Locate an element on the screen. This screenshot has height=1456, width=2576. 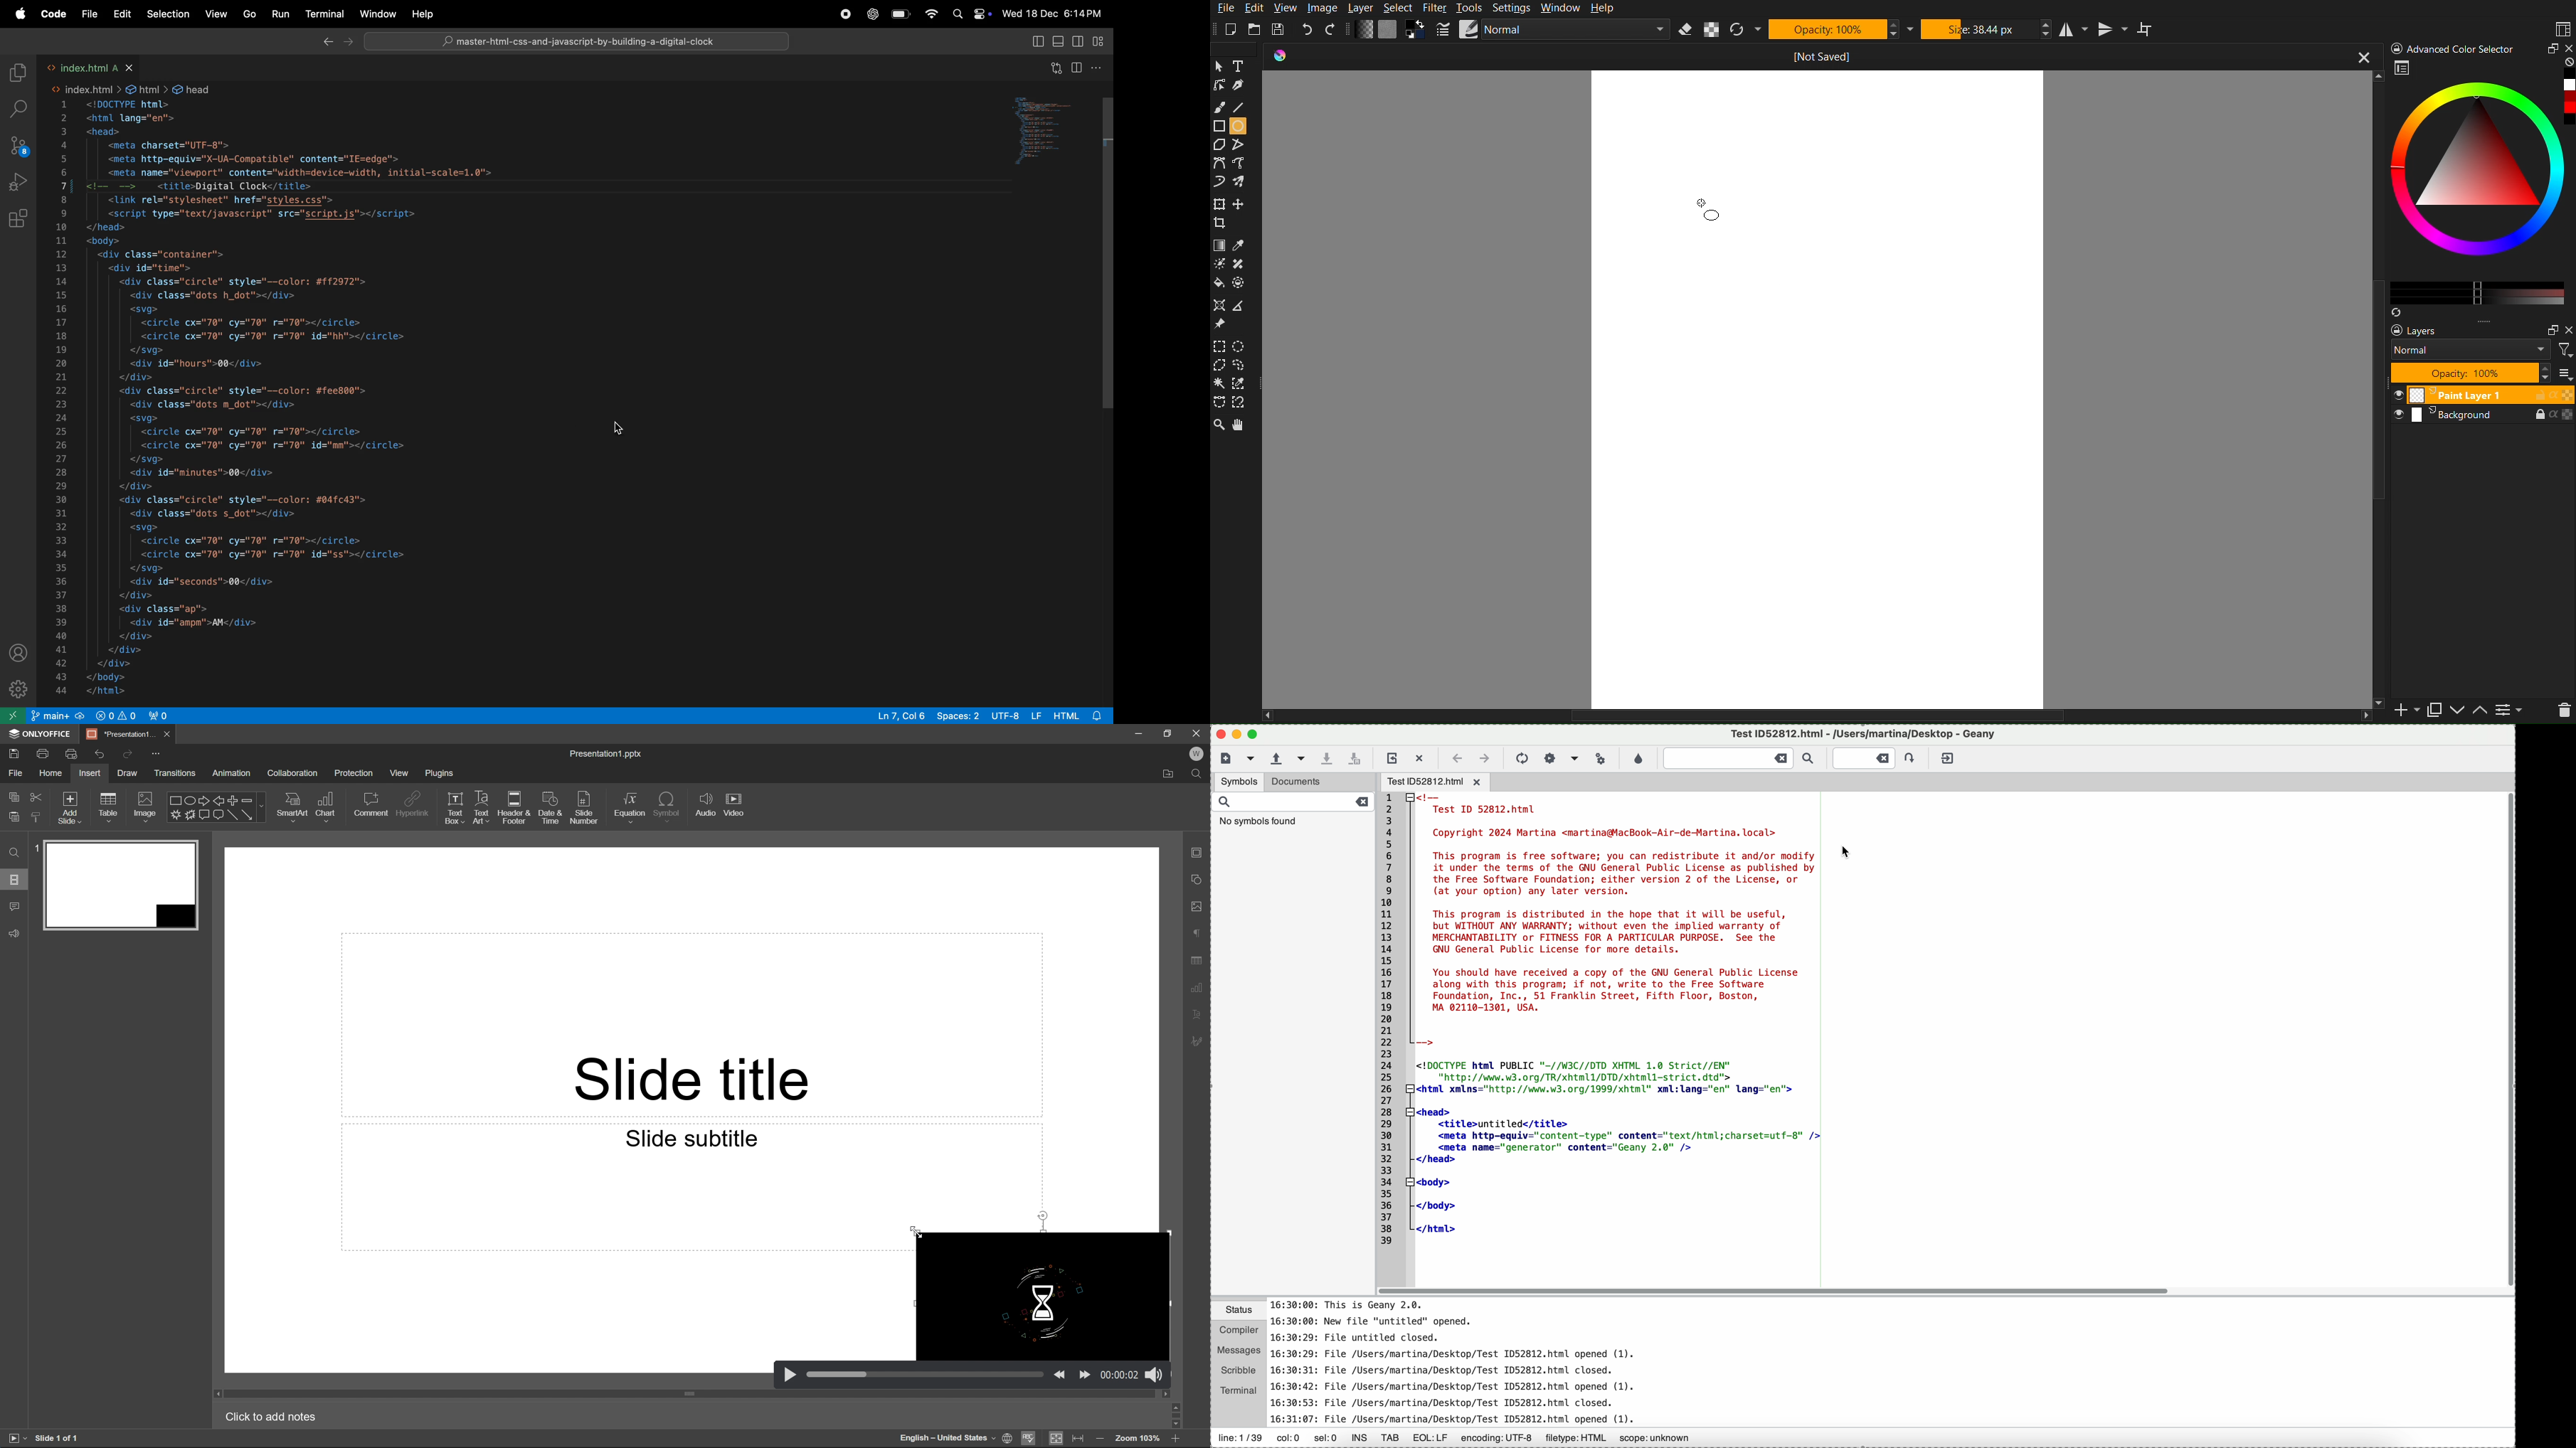
date & time is located at coordinates (550, 808).